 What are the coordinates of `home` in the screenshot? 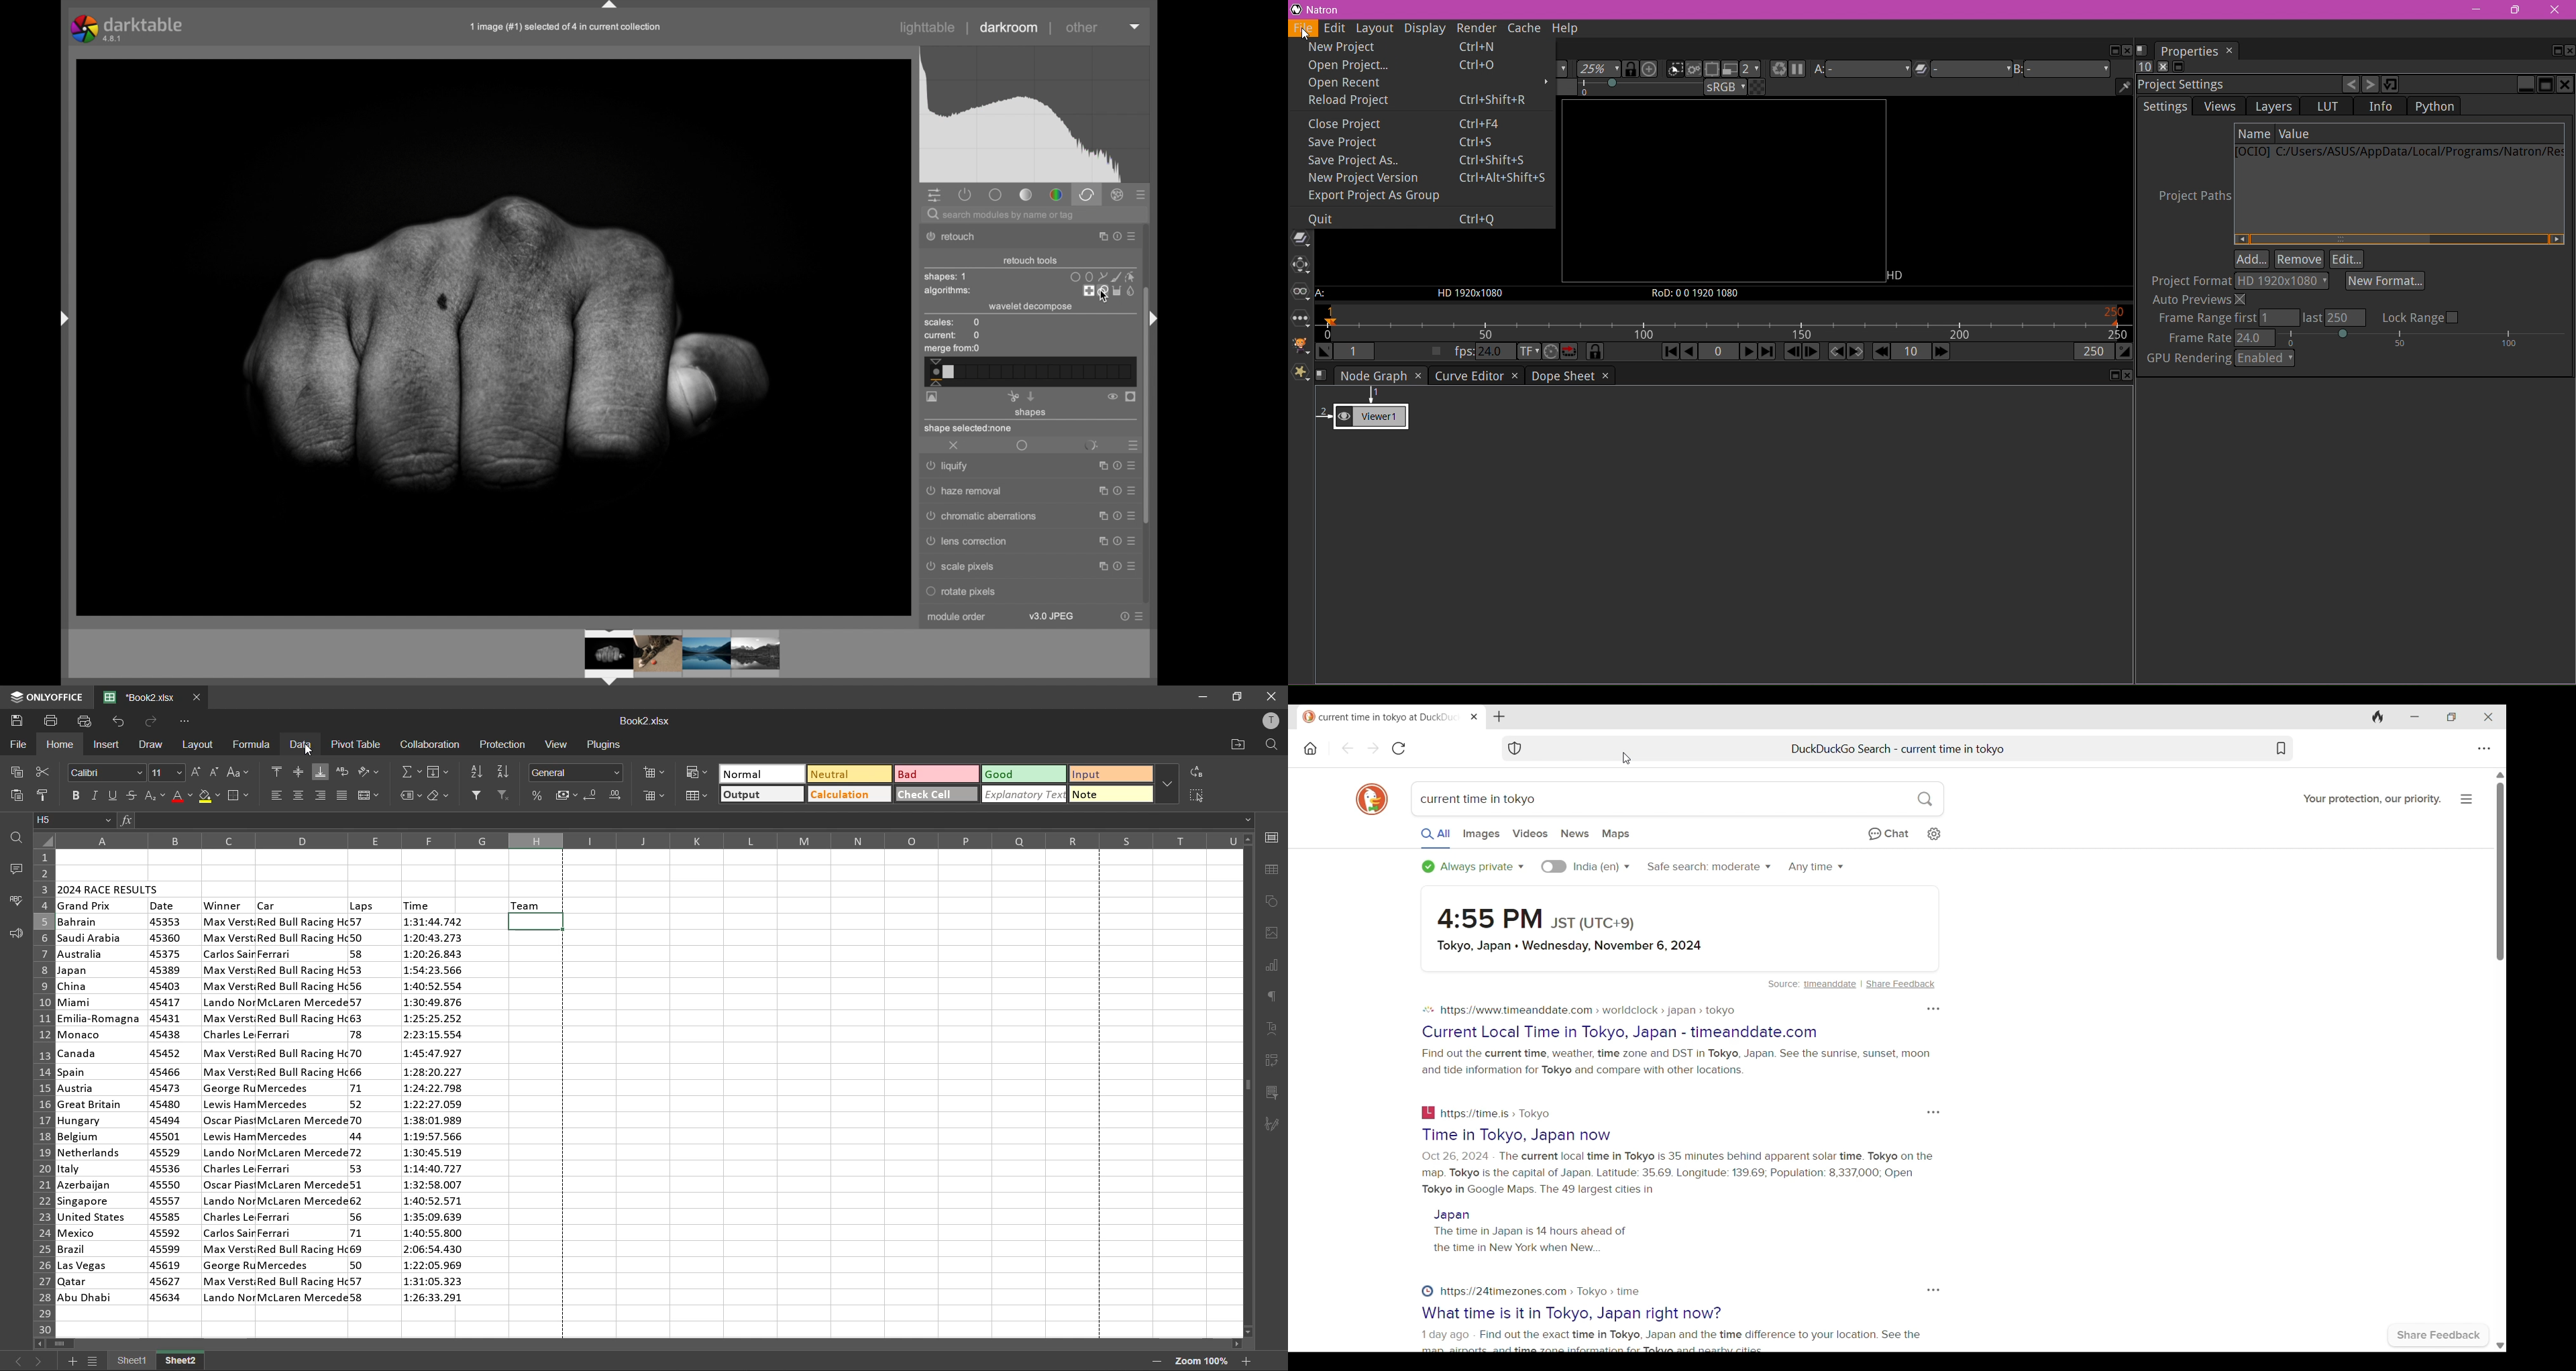 It's located at (60, 746).